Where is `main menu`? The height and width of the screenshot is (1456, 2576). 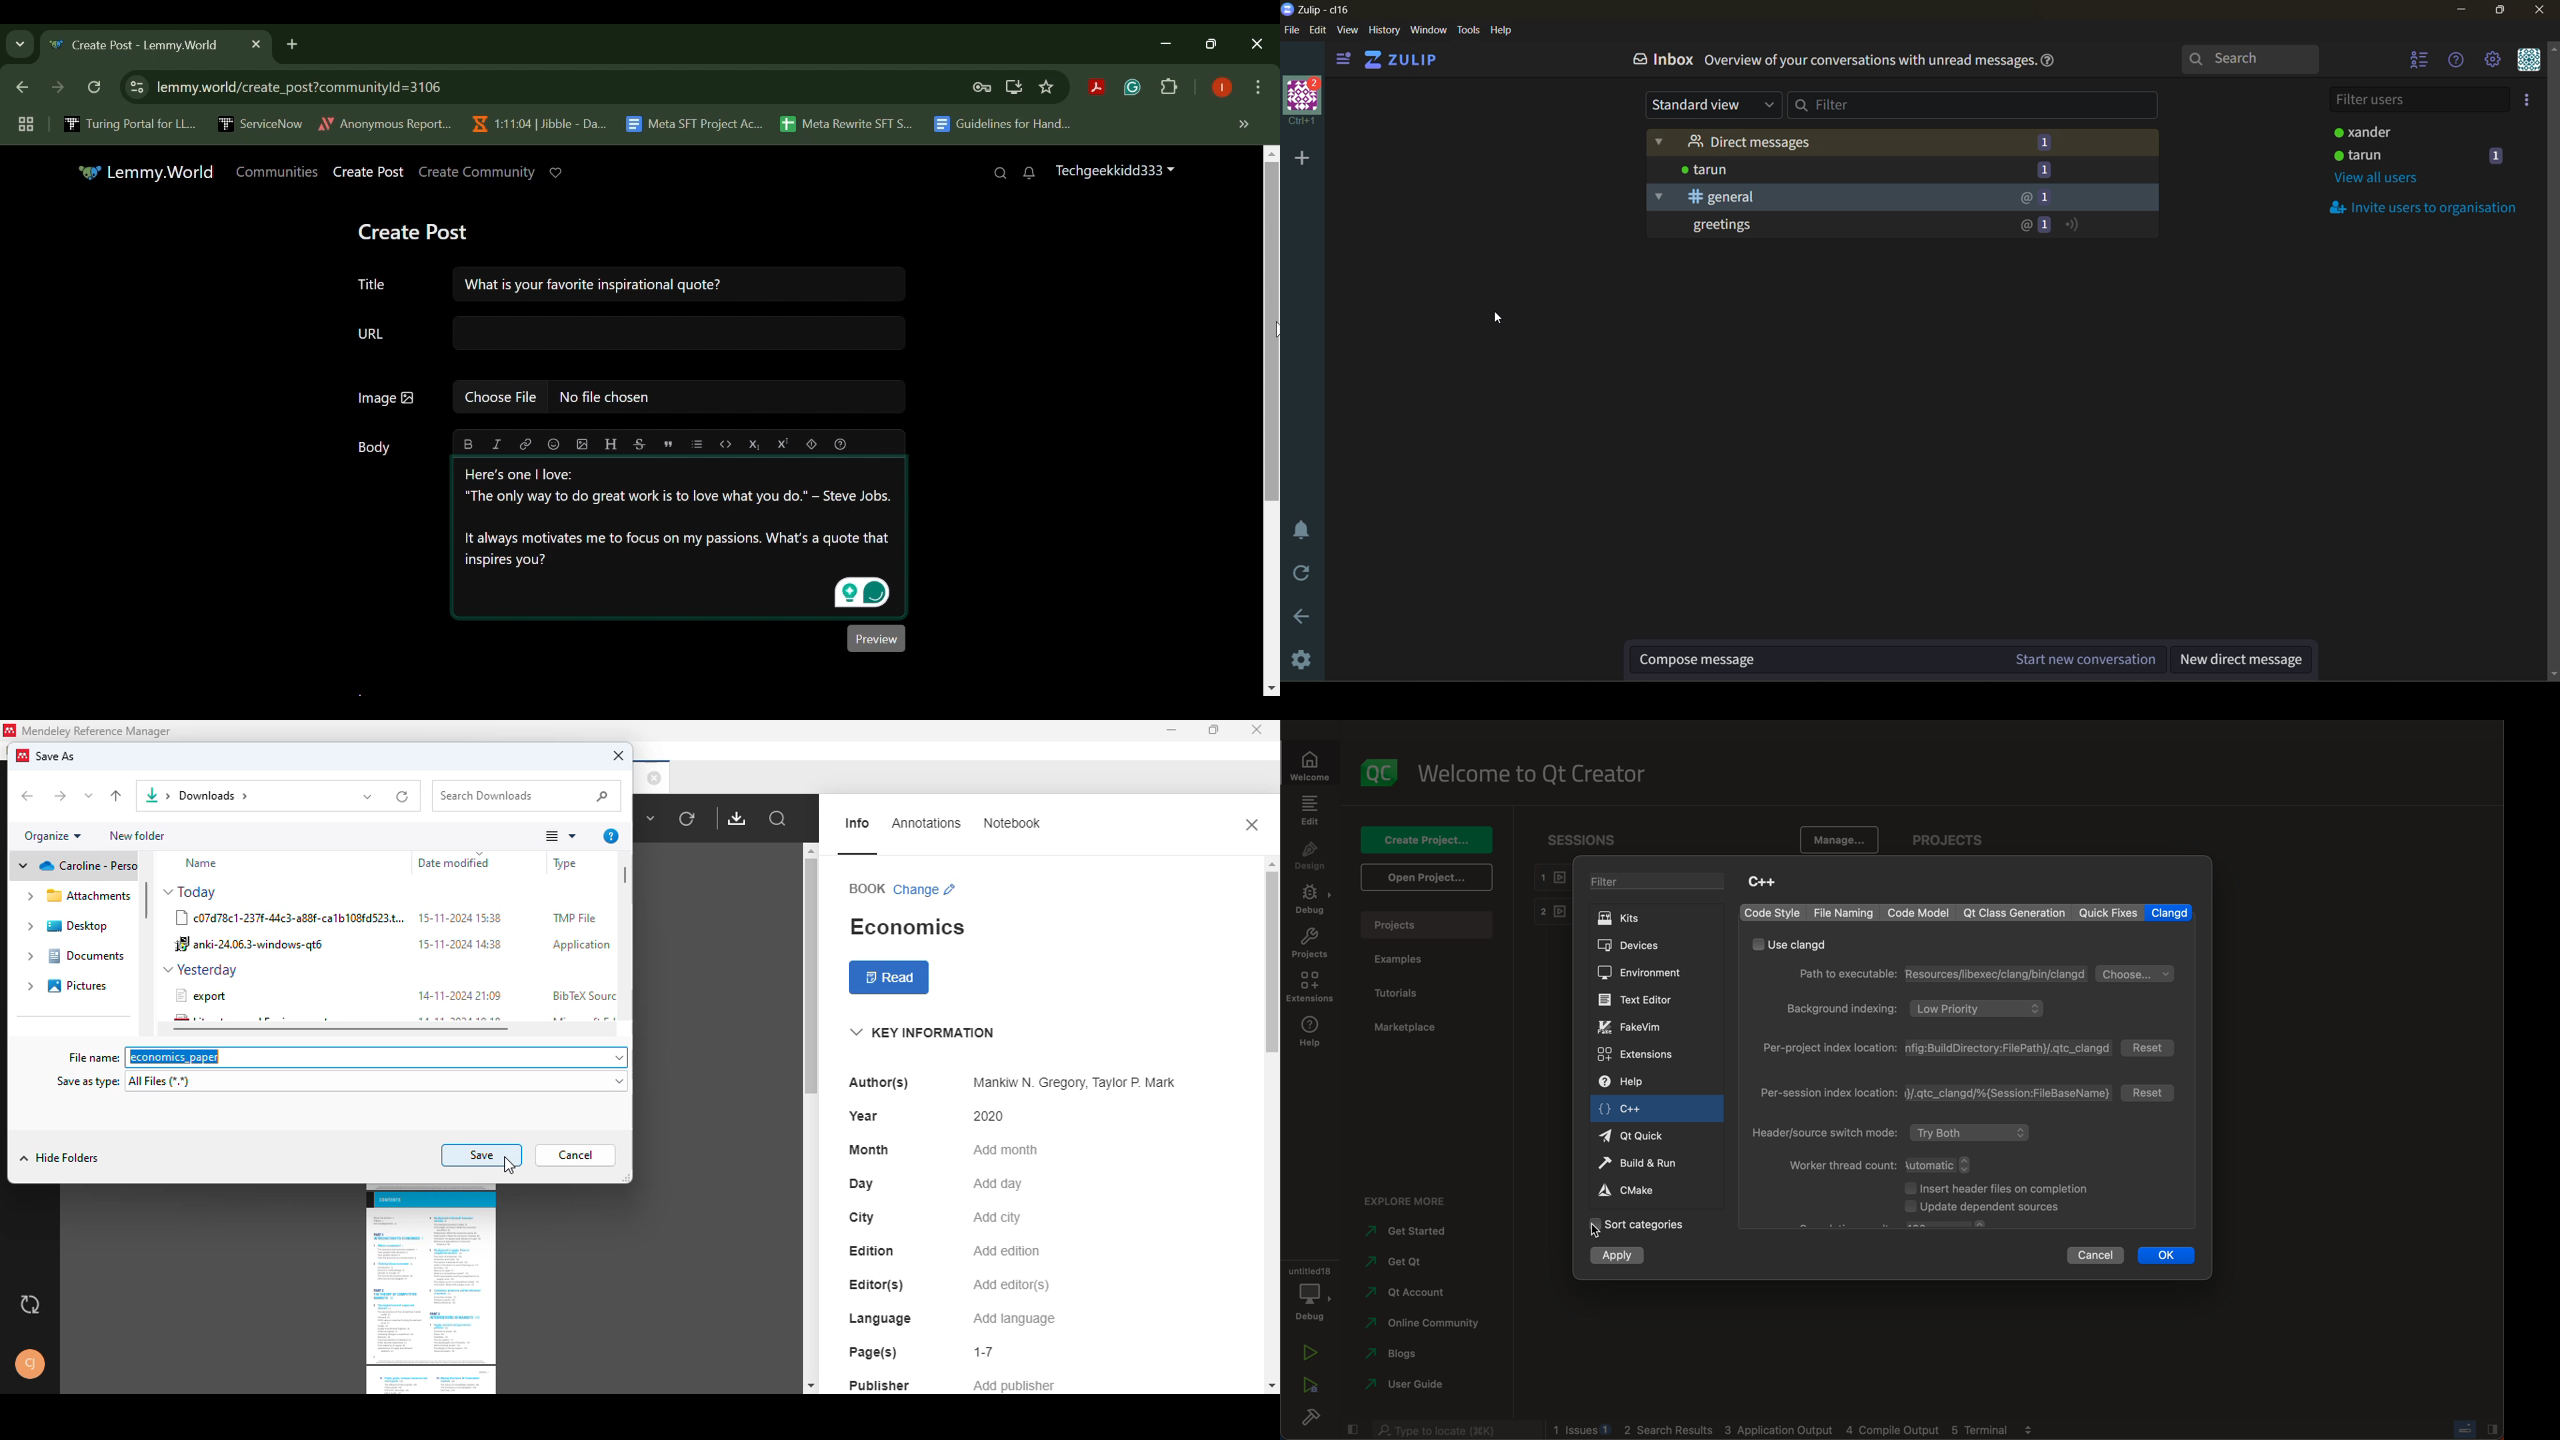 main menu is located at coordinates (2495, 63).